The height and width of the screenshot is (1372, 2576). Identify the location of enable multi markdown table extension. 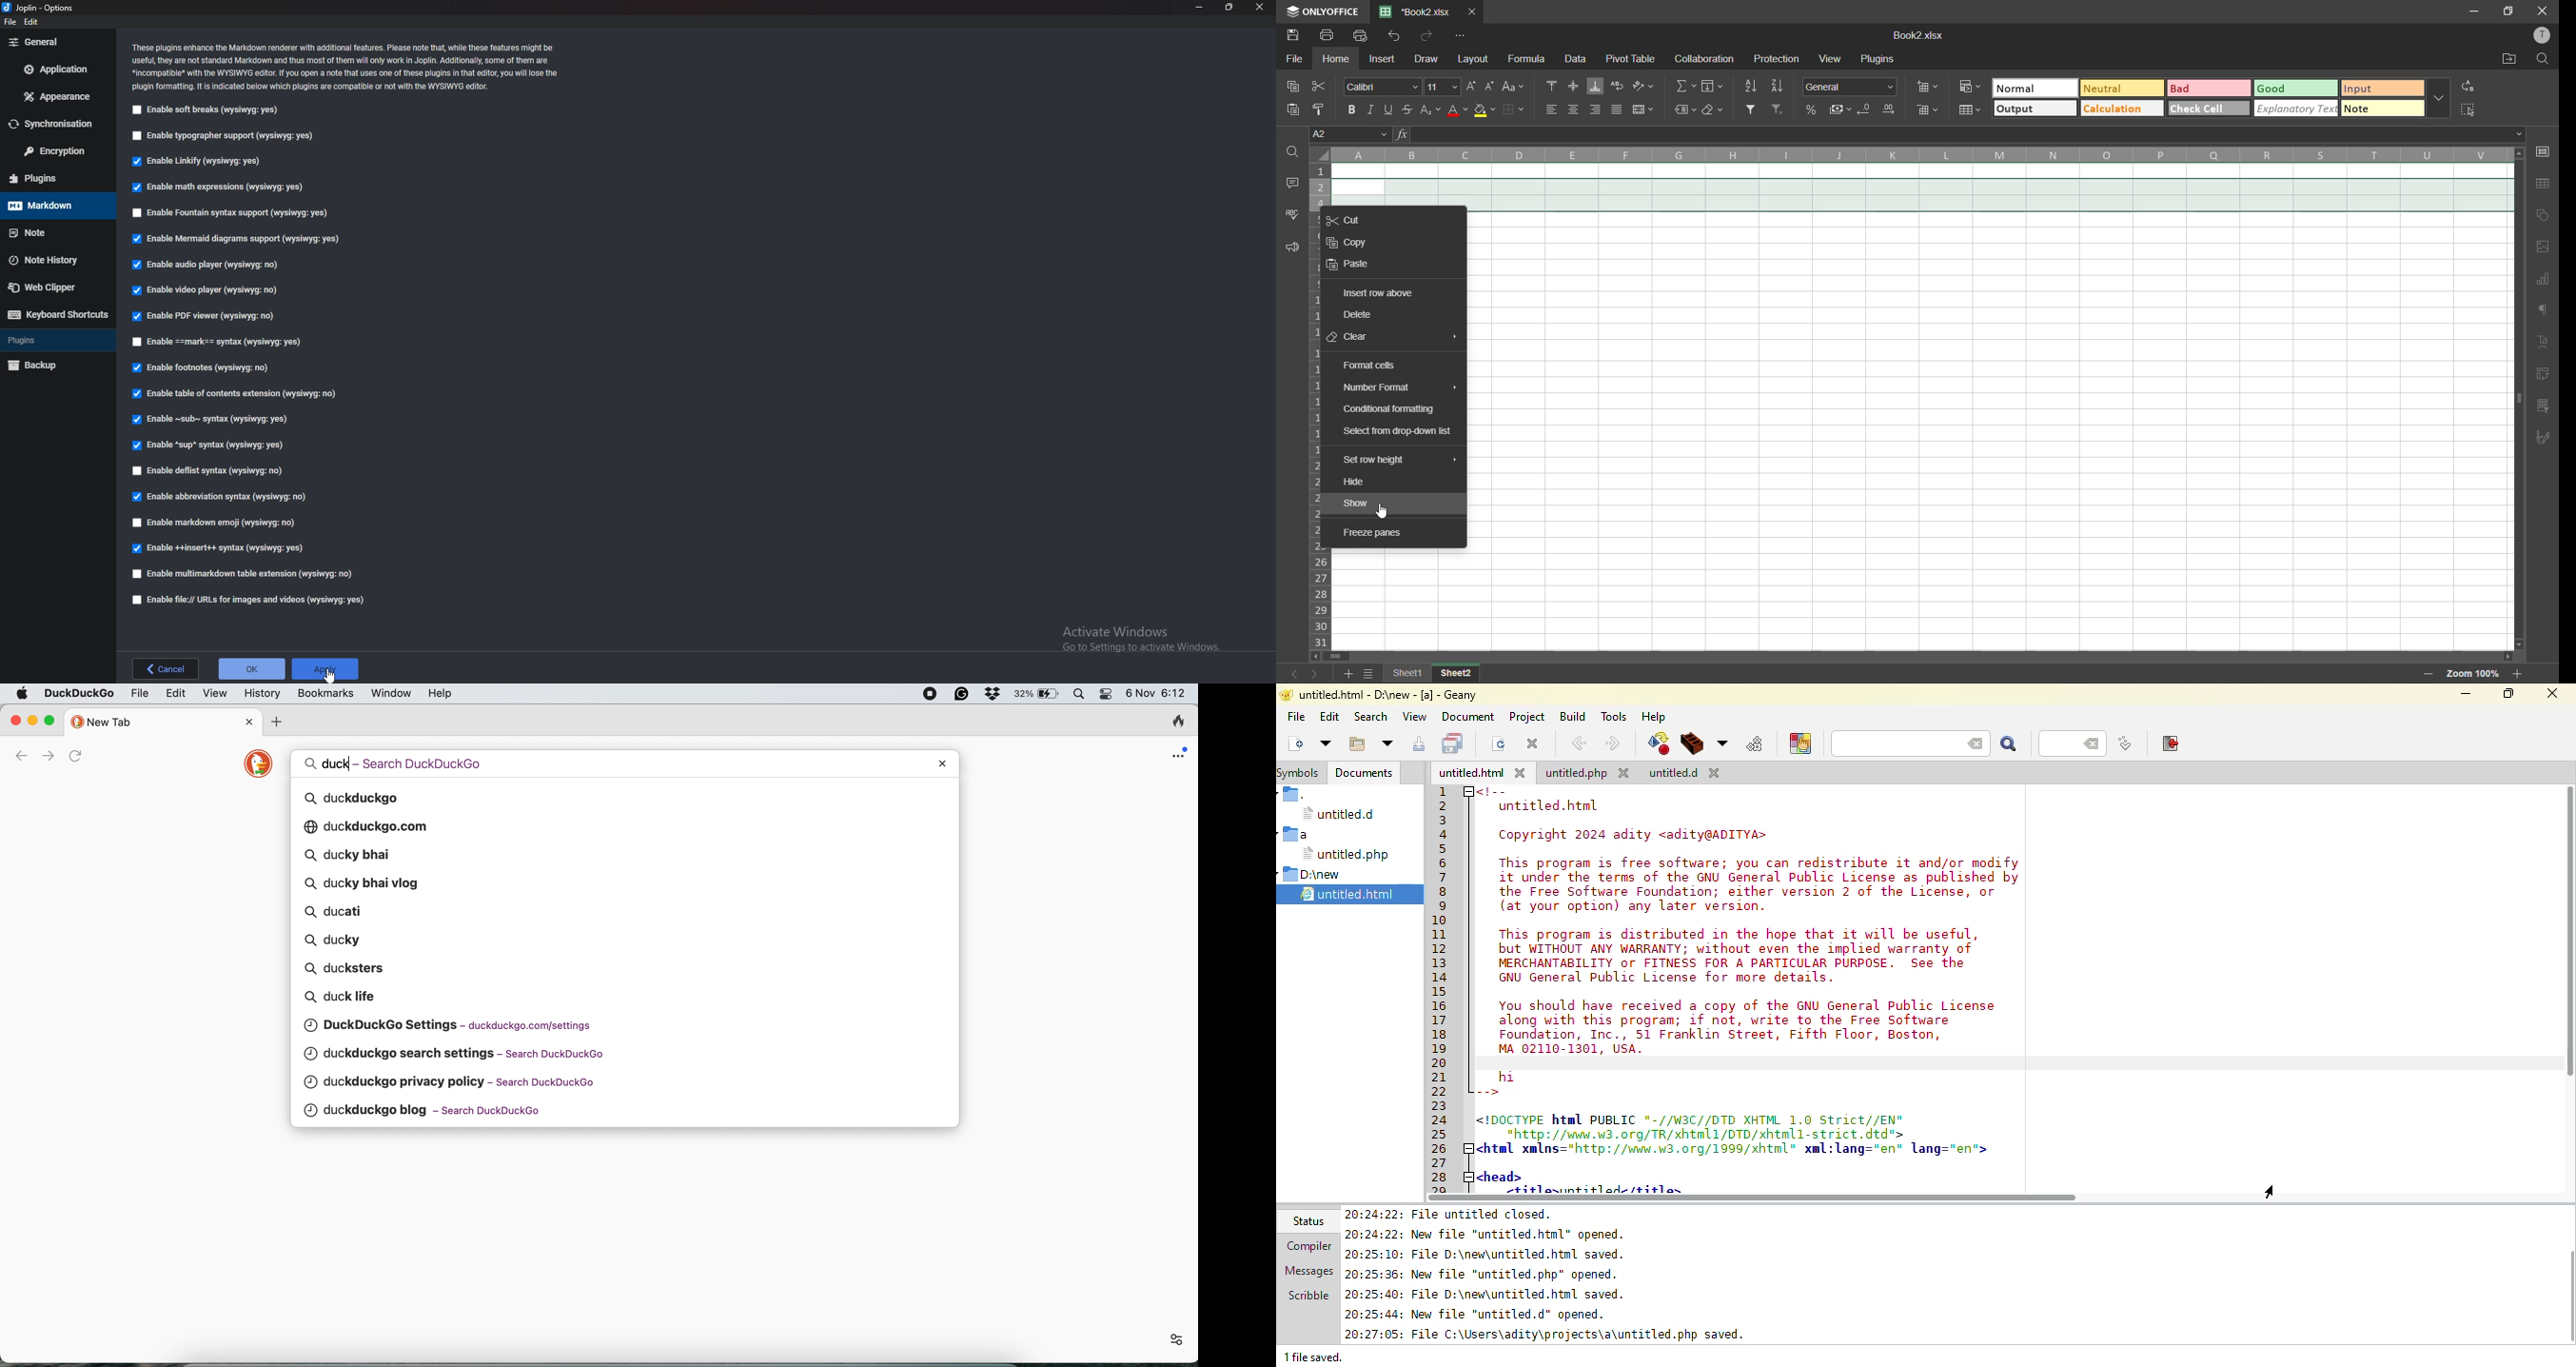
(241, 574).